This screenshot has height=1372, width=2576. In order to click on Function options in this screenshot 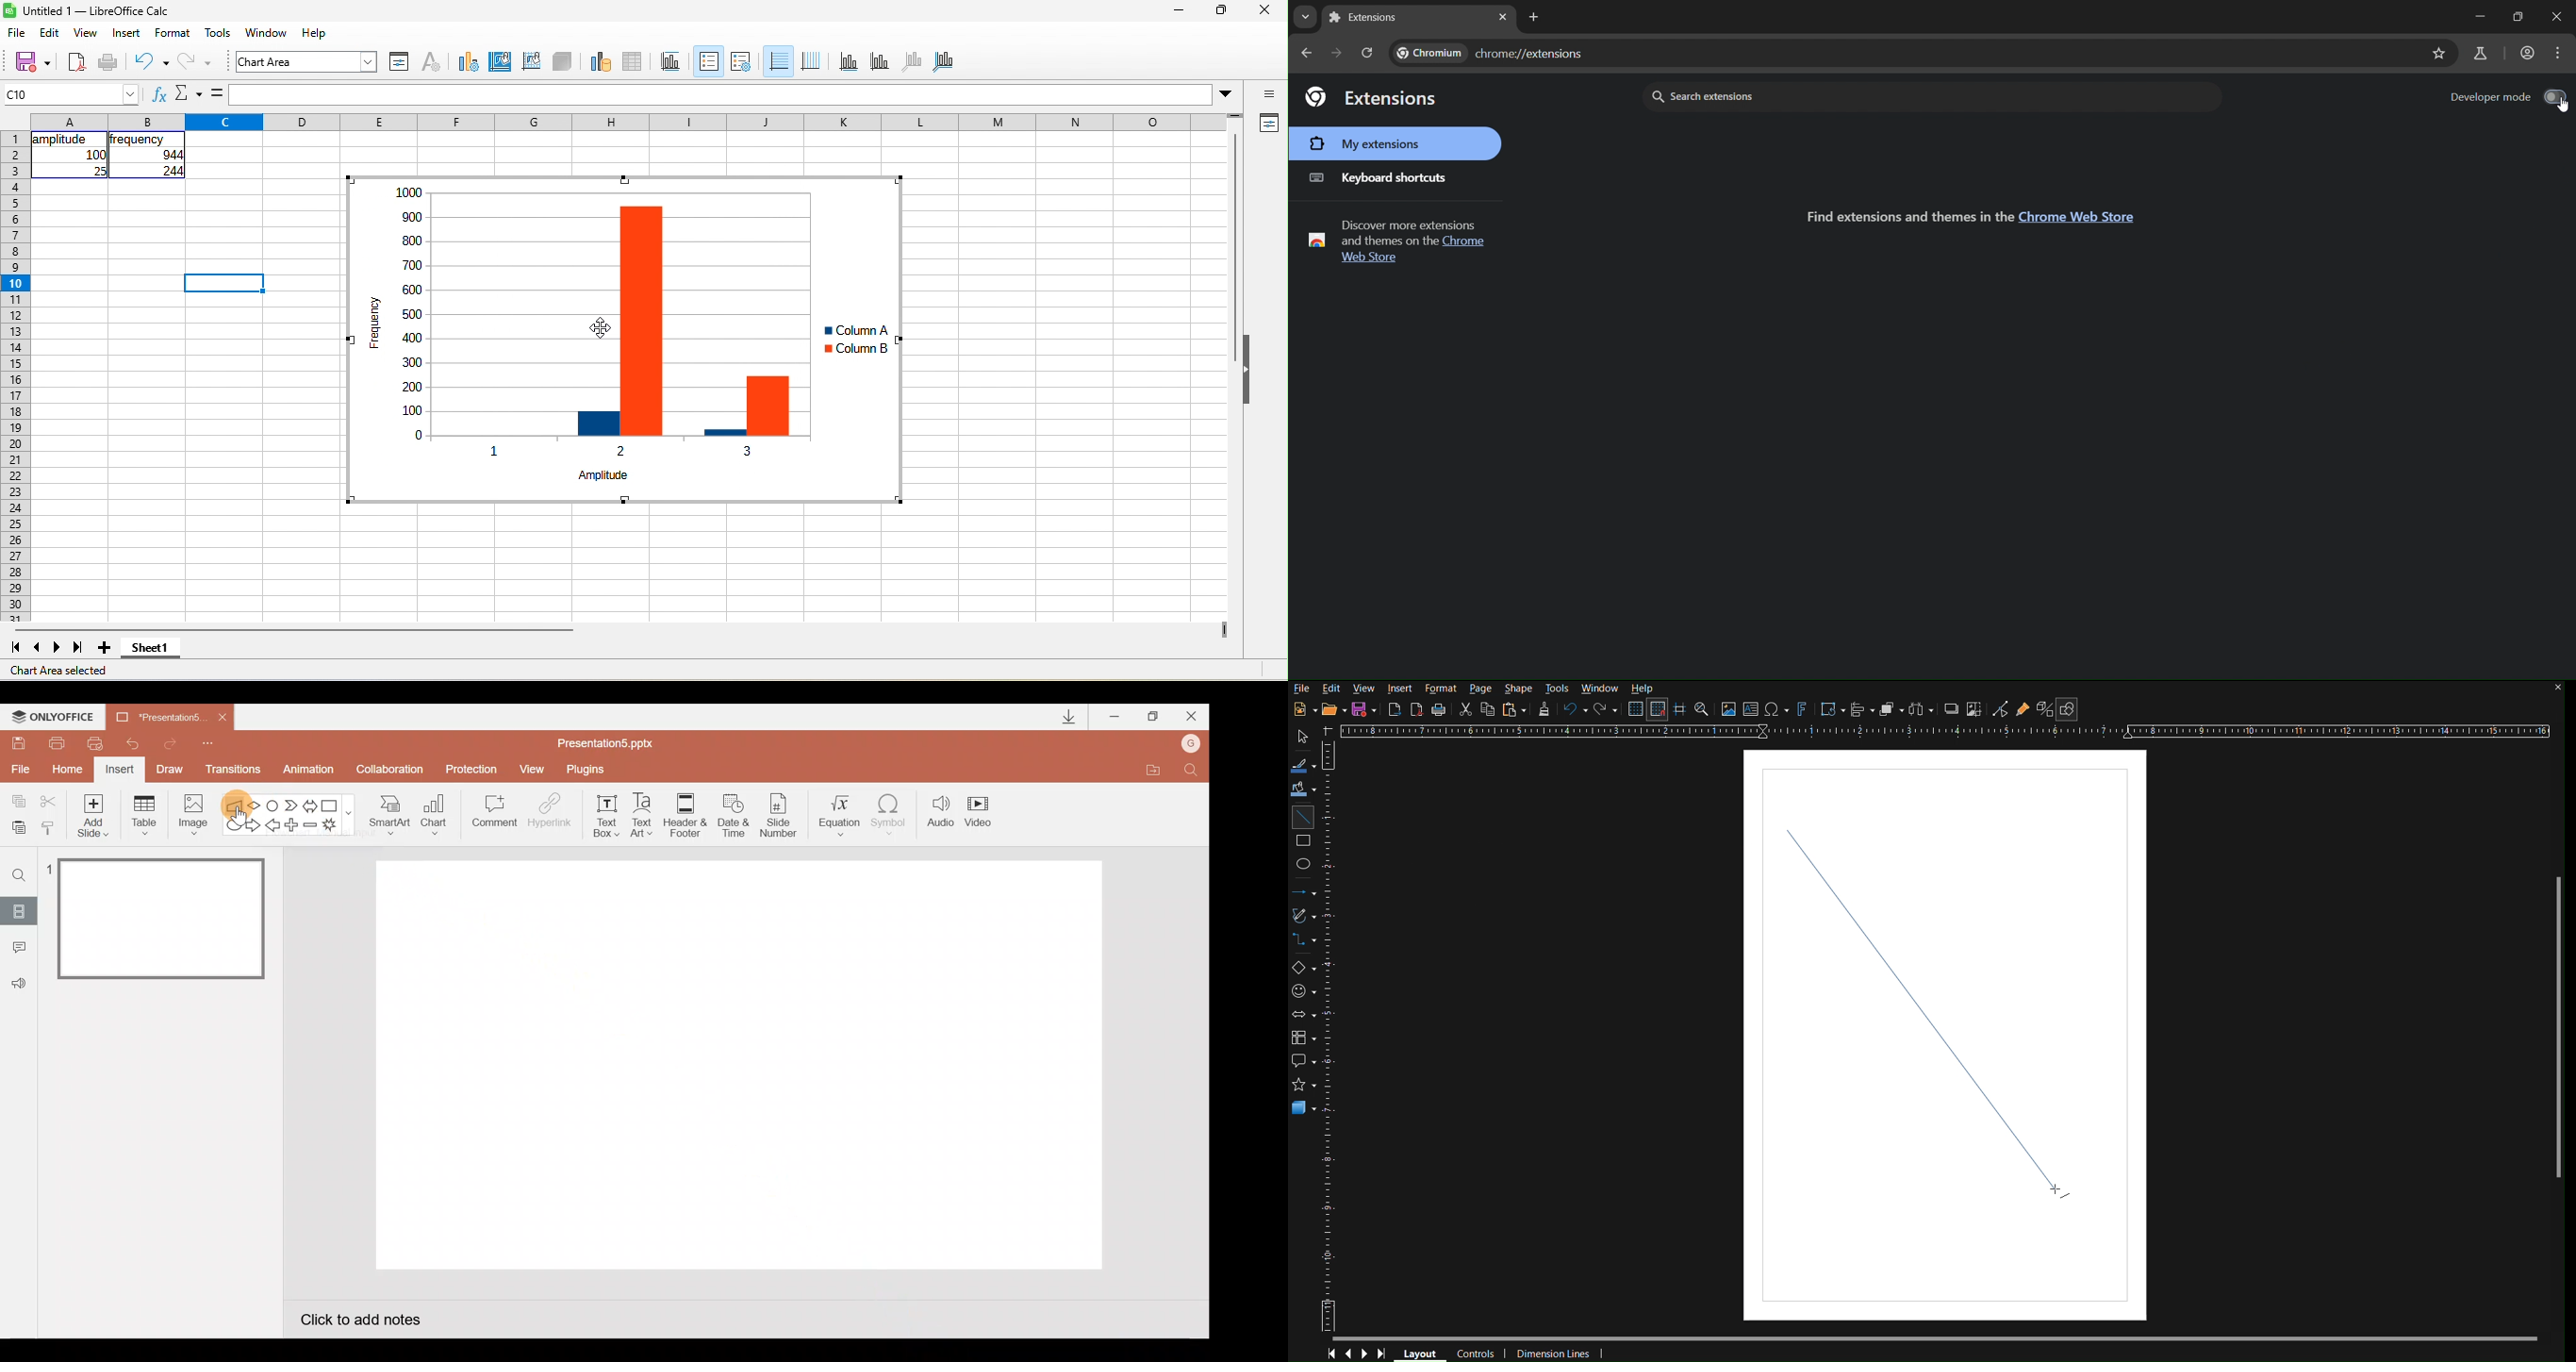, I will do `click(189, 93)`.